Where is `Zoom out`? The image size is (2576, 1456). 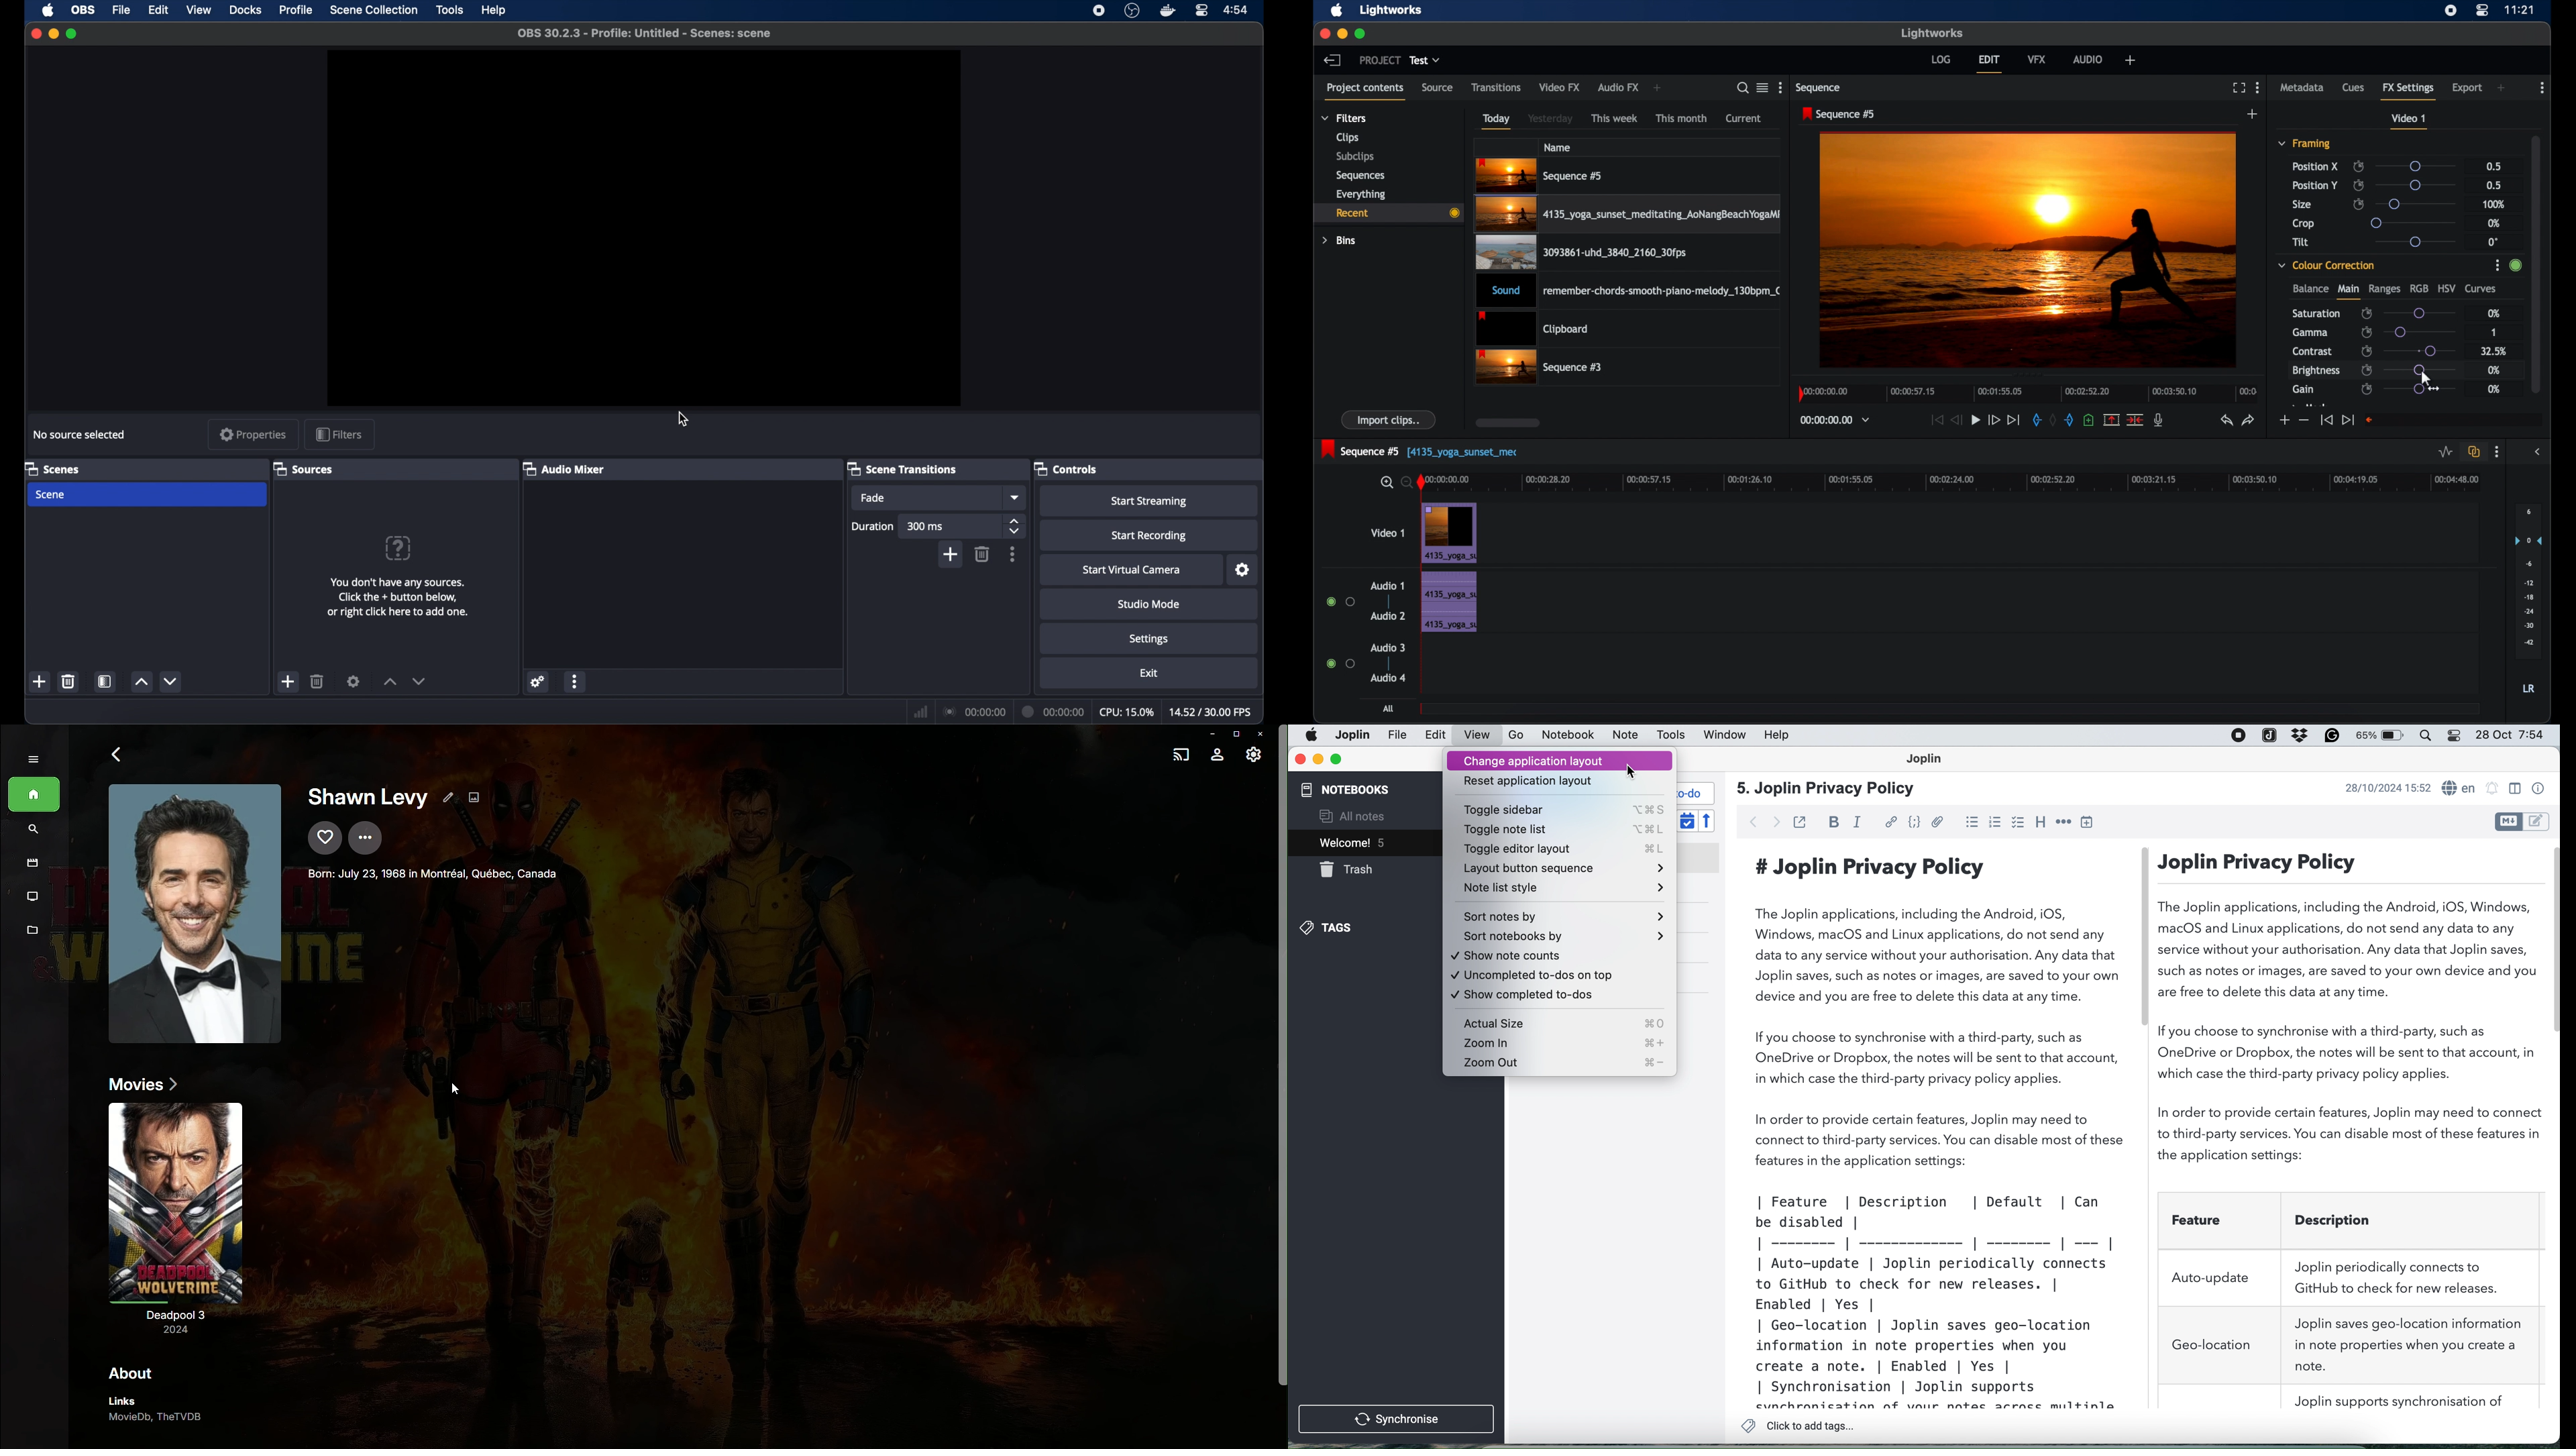
Zoom out is located at coordinates (1561, 1065).